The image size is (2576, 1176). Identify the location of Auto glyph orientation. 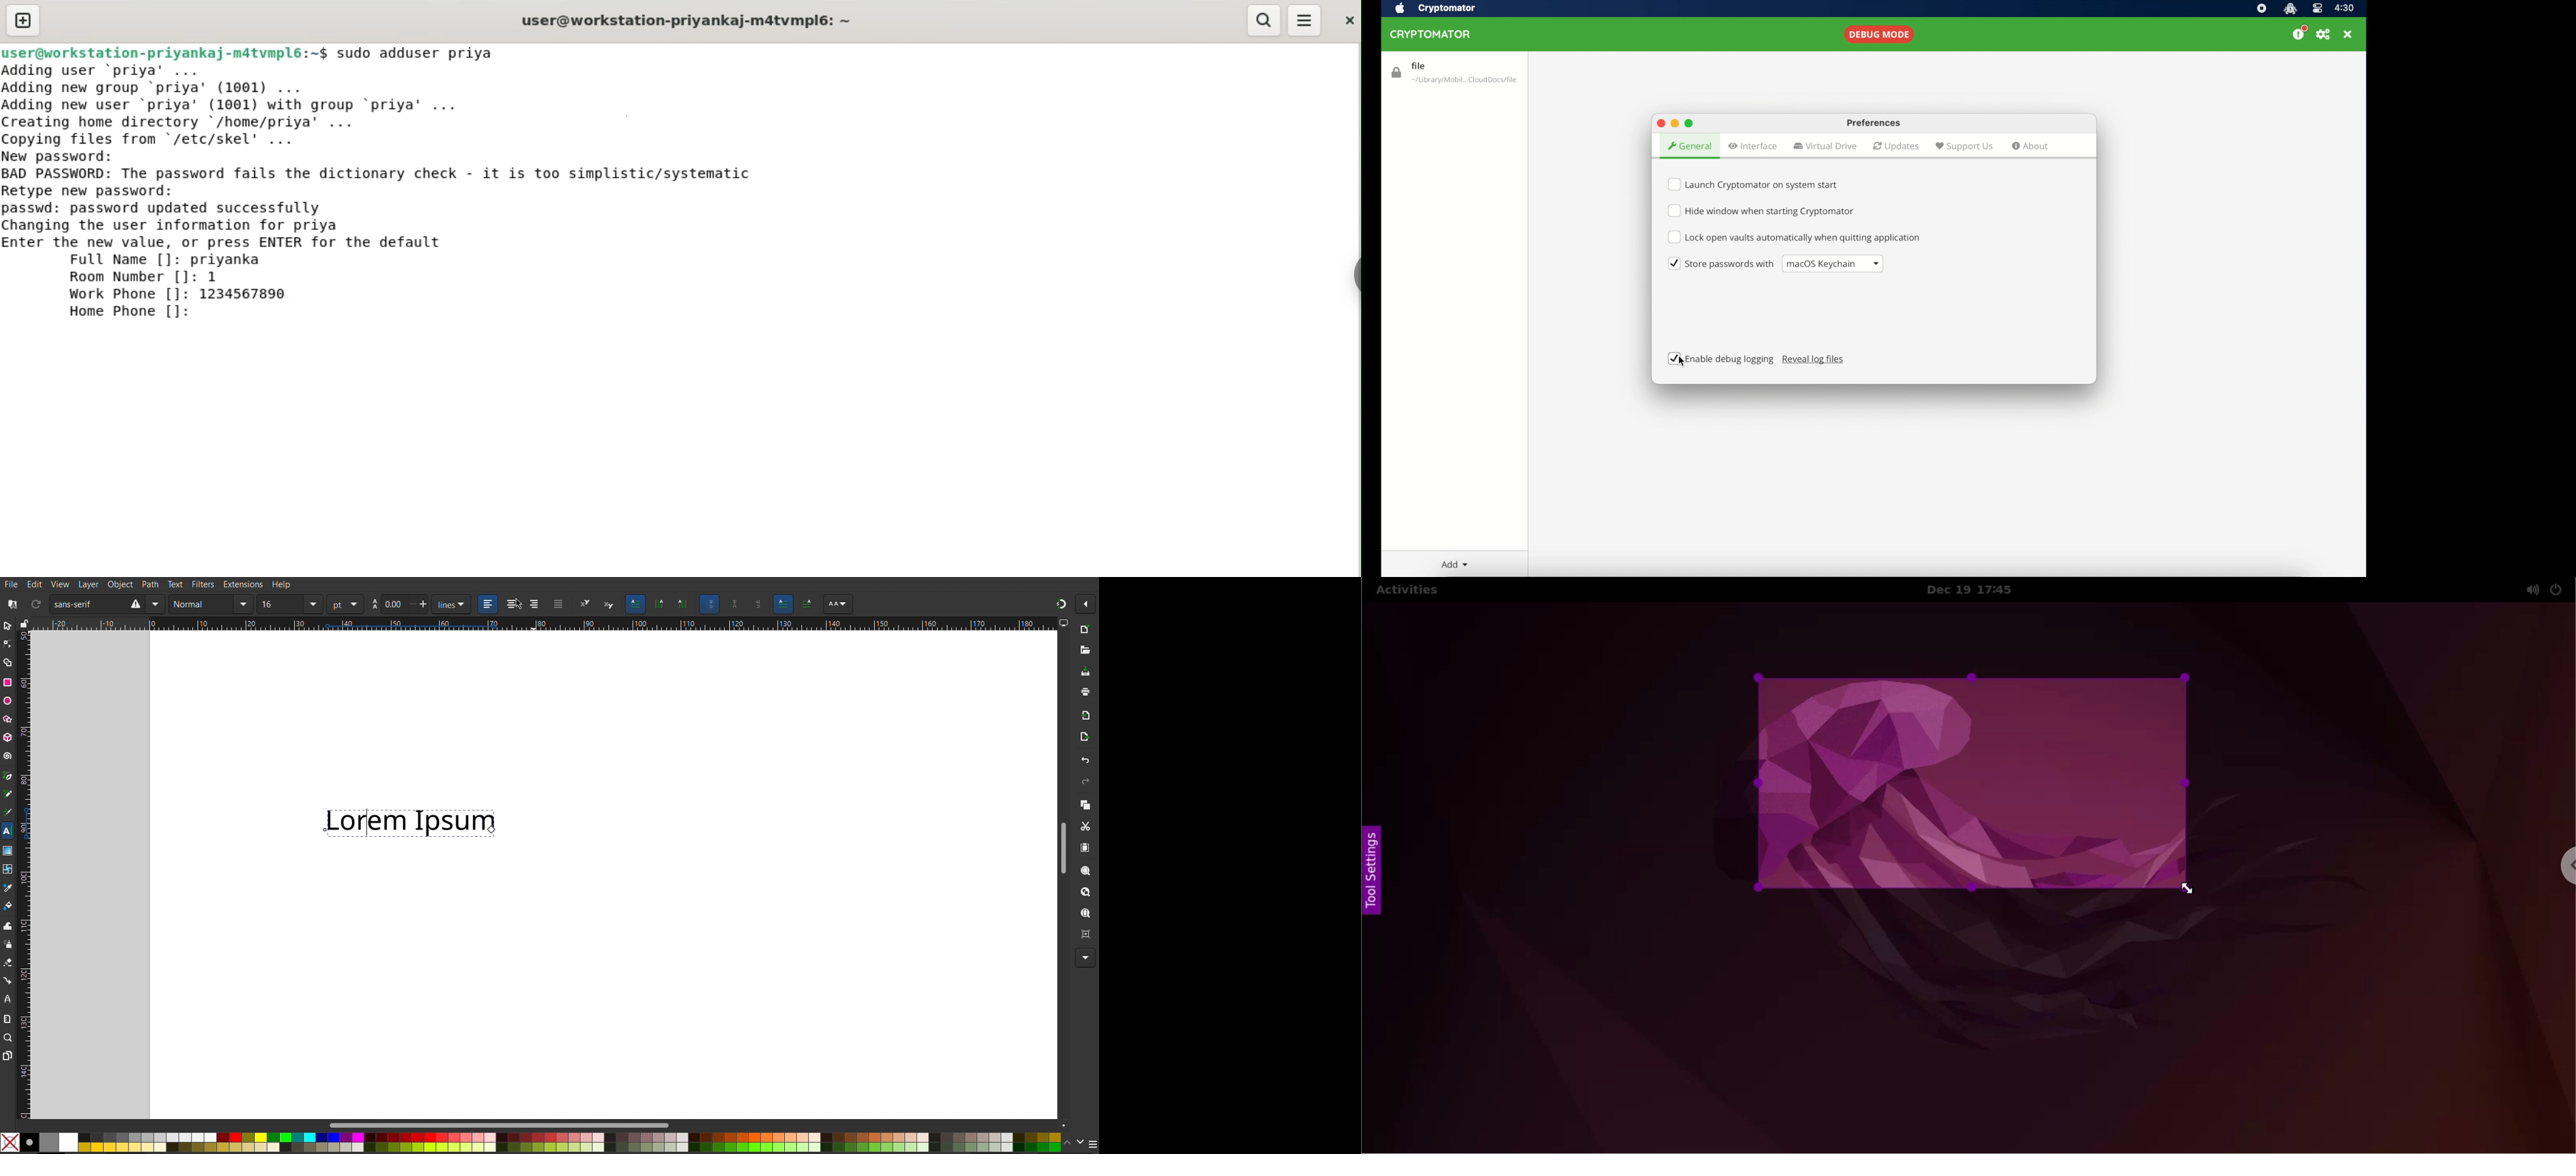
(711, 604).